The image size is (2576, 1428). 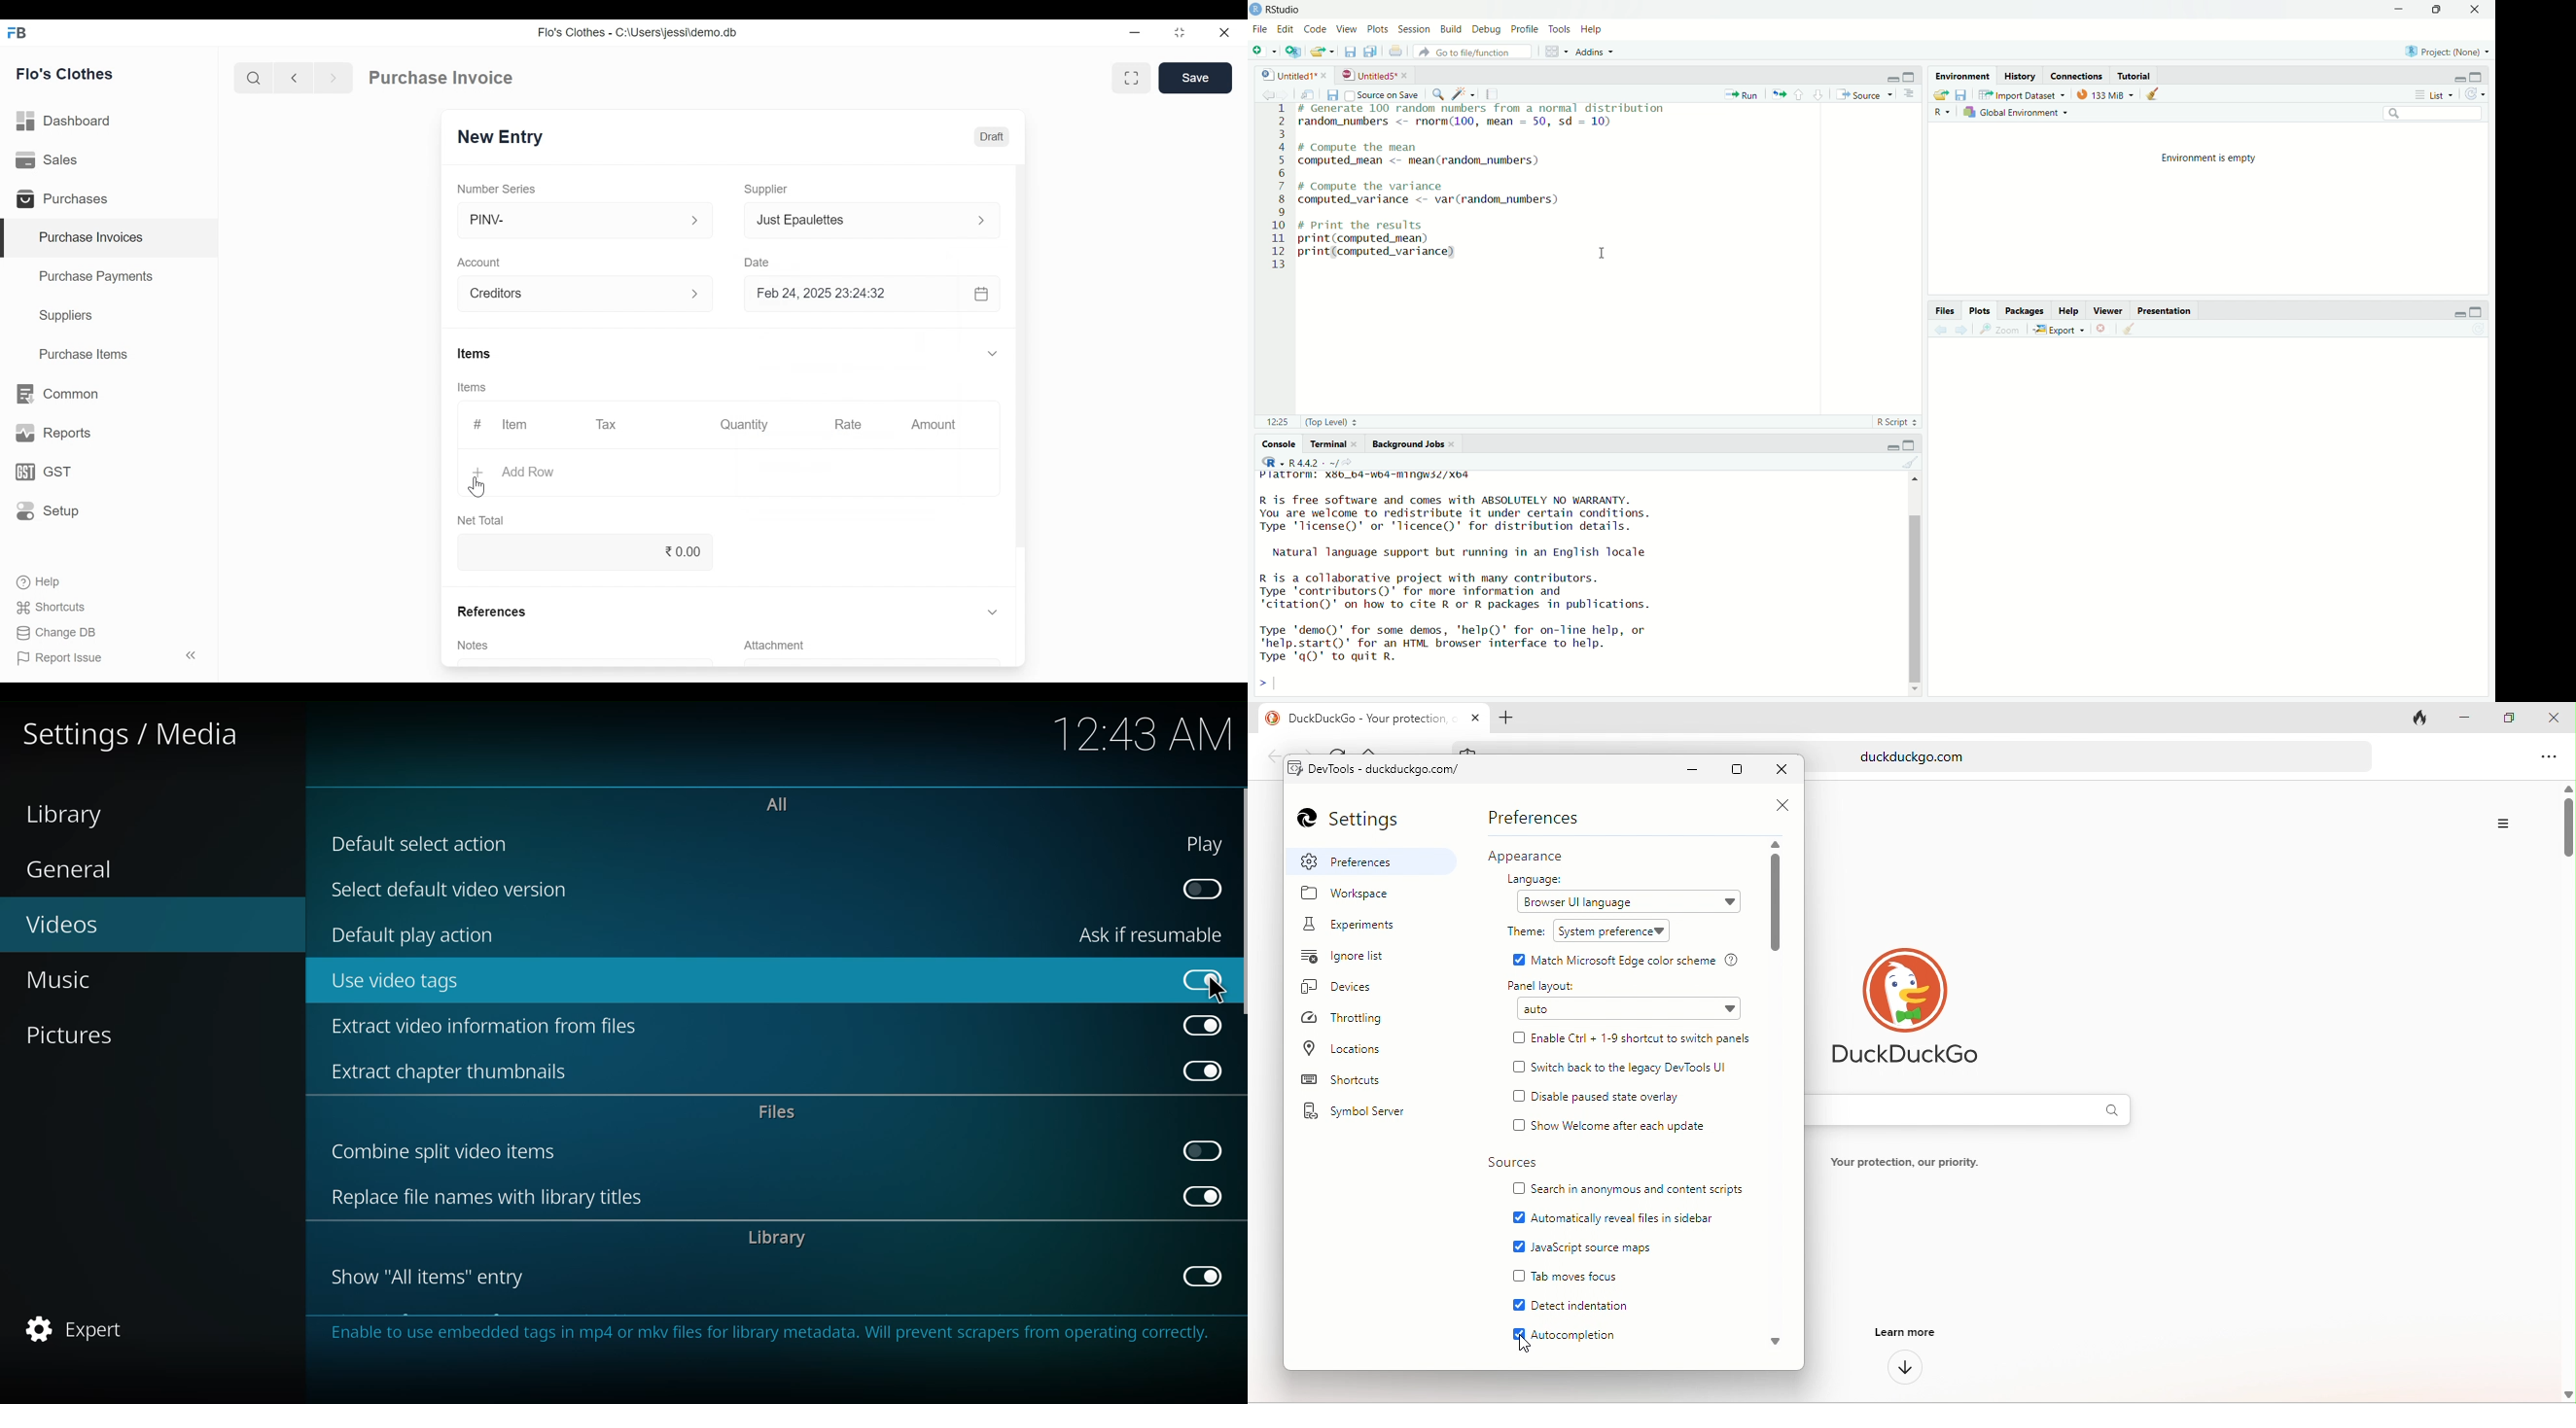 What do you see at coordinates (1889, 75) in the screenshot?
I see `minimize` at bounding box center [1889, 75].